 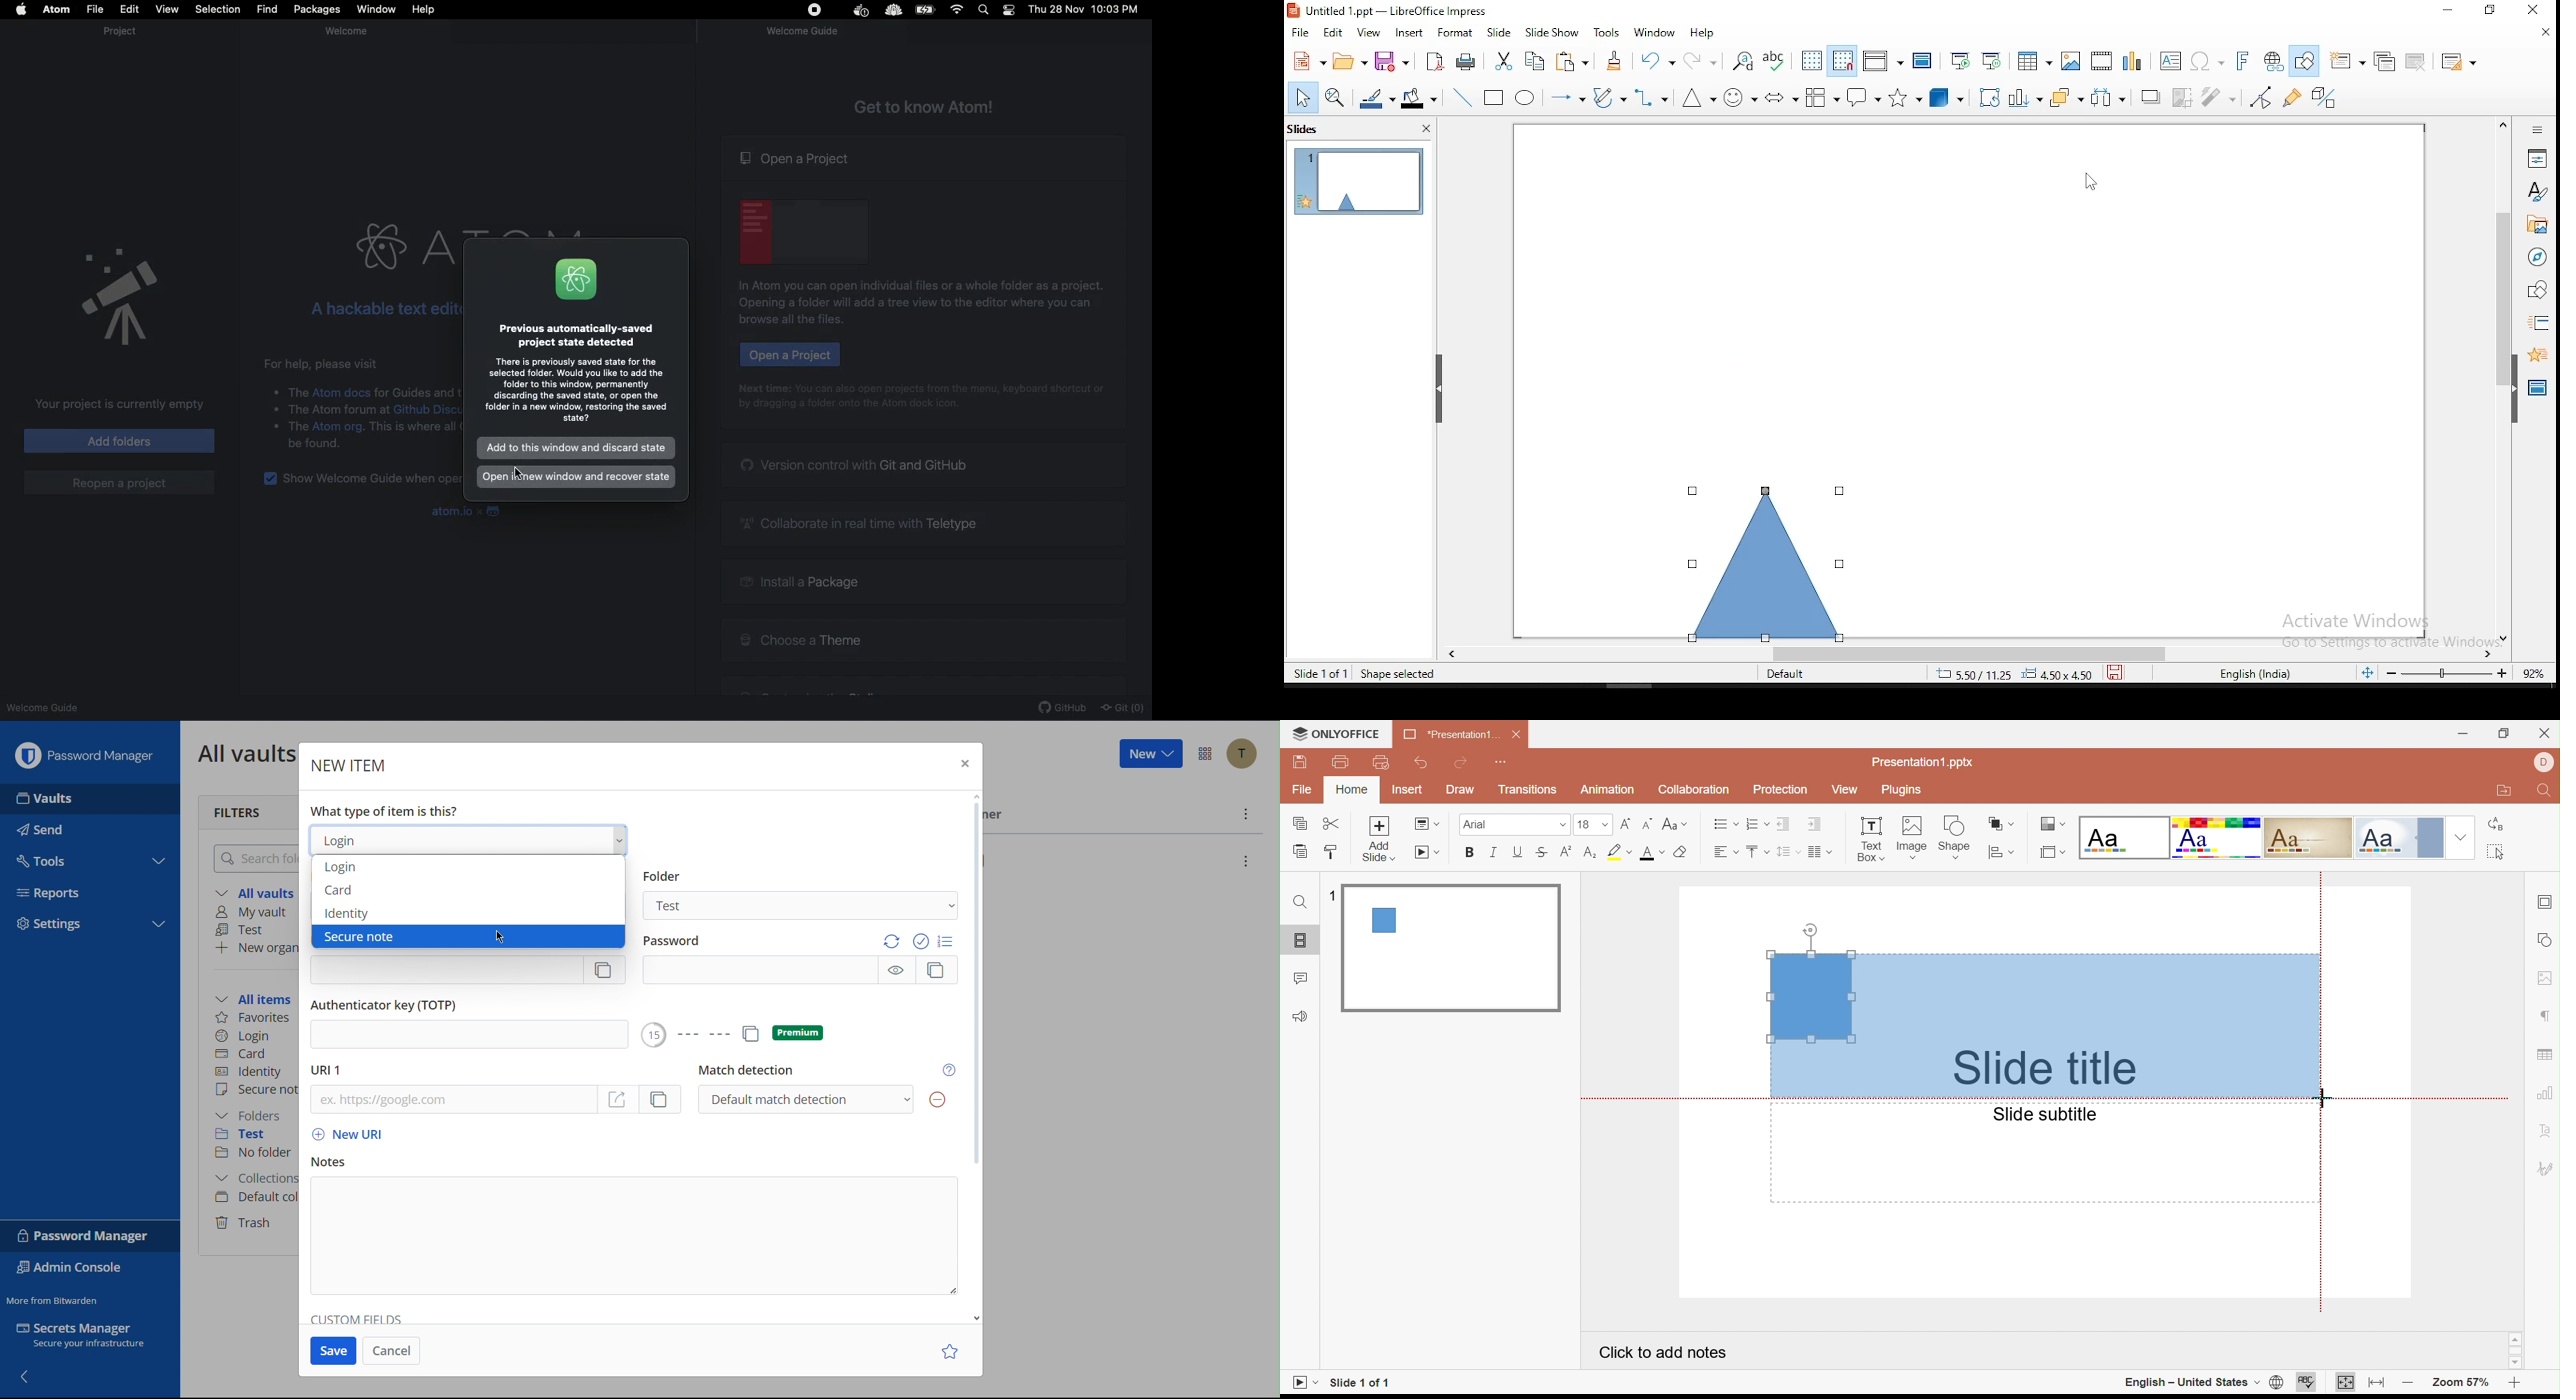 What do you see at coordinates (796, 584) in the screenshot?
I see `Install a package` at bounding box center [796, 584].